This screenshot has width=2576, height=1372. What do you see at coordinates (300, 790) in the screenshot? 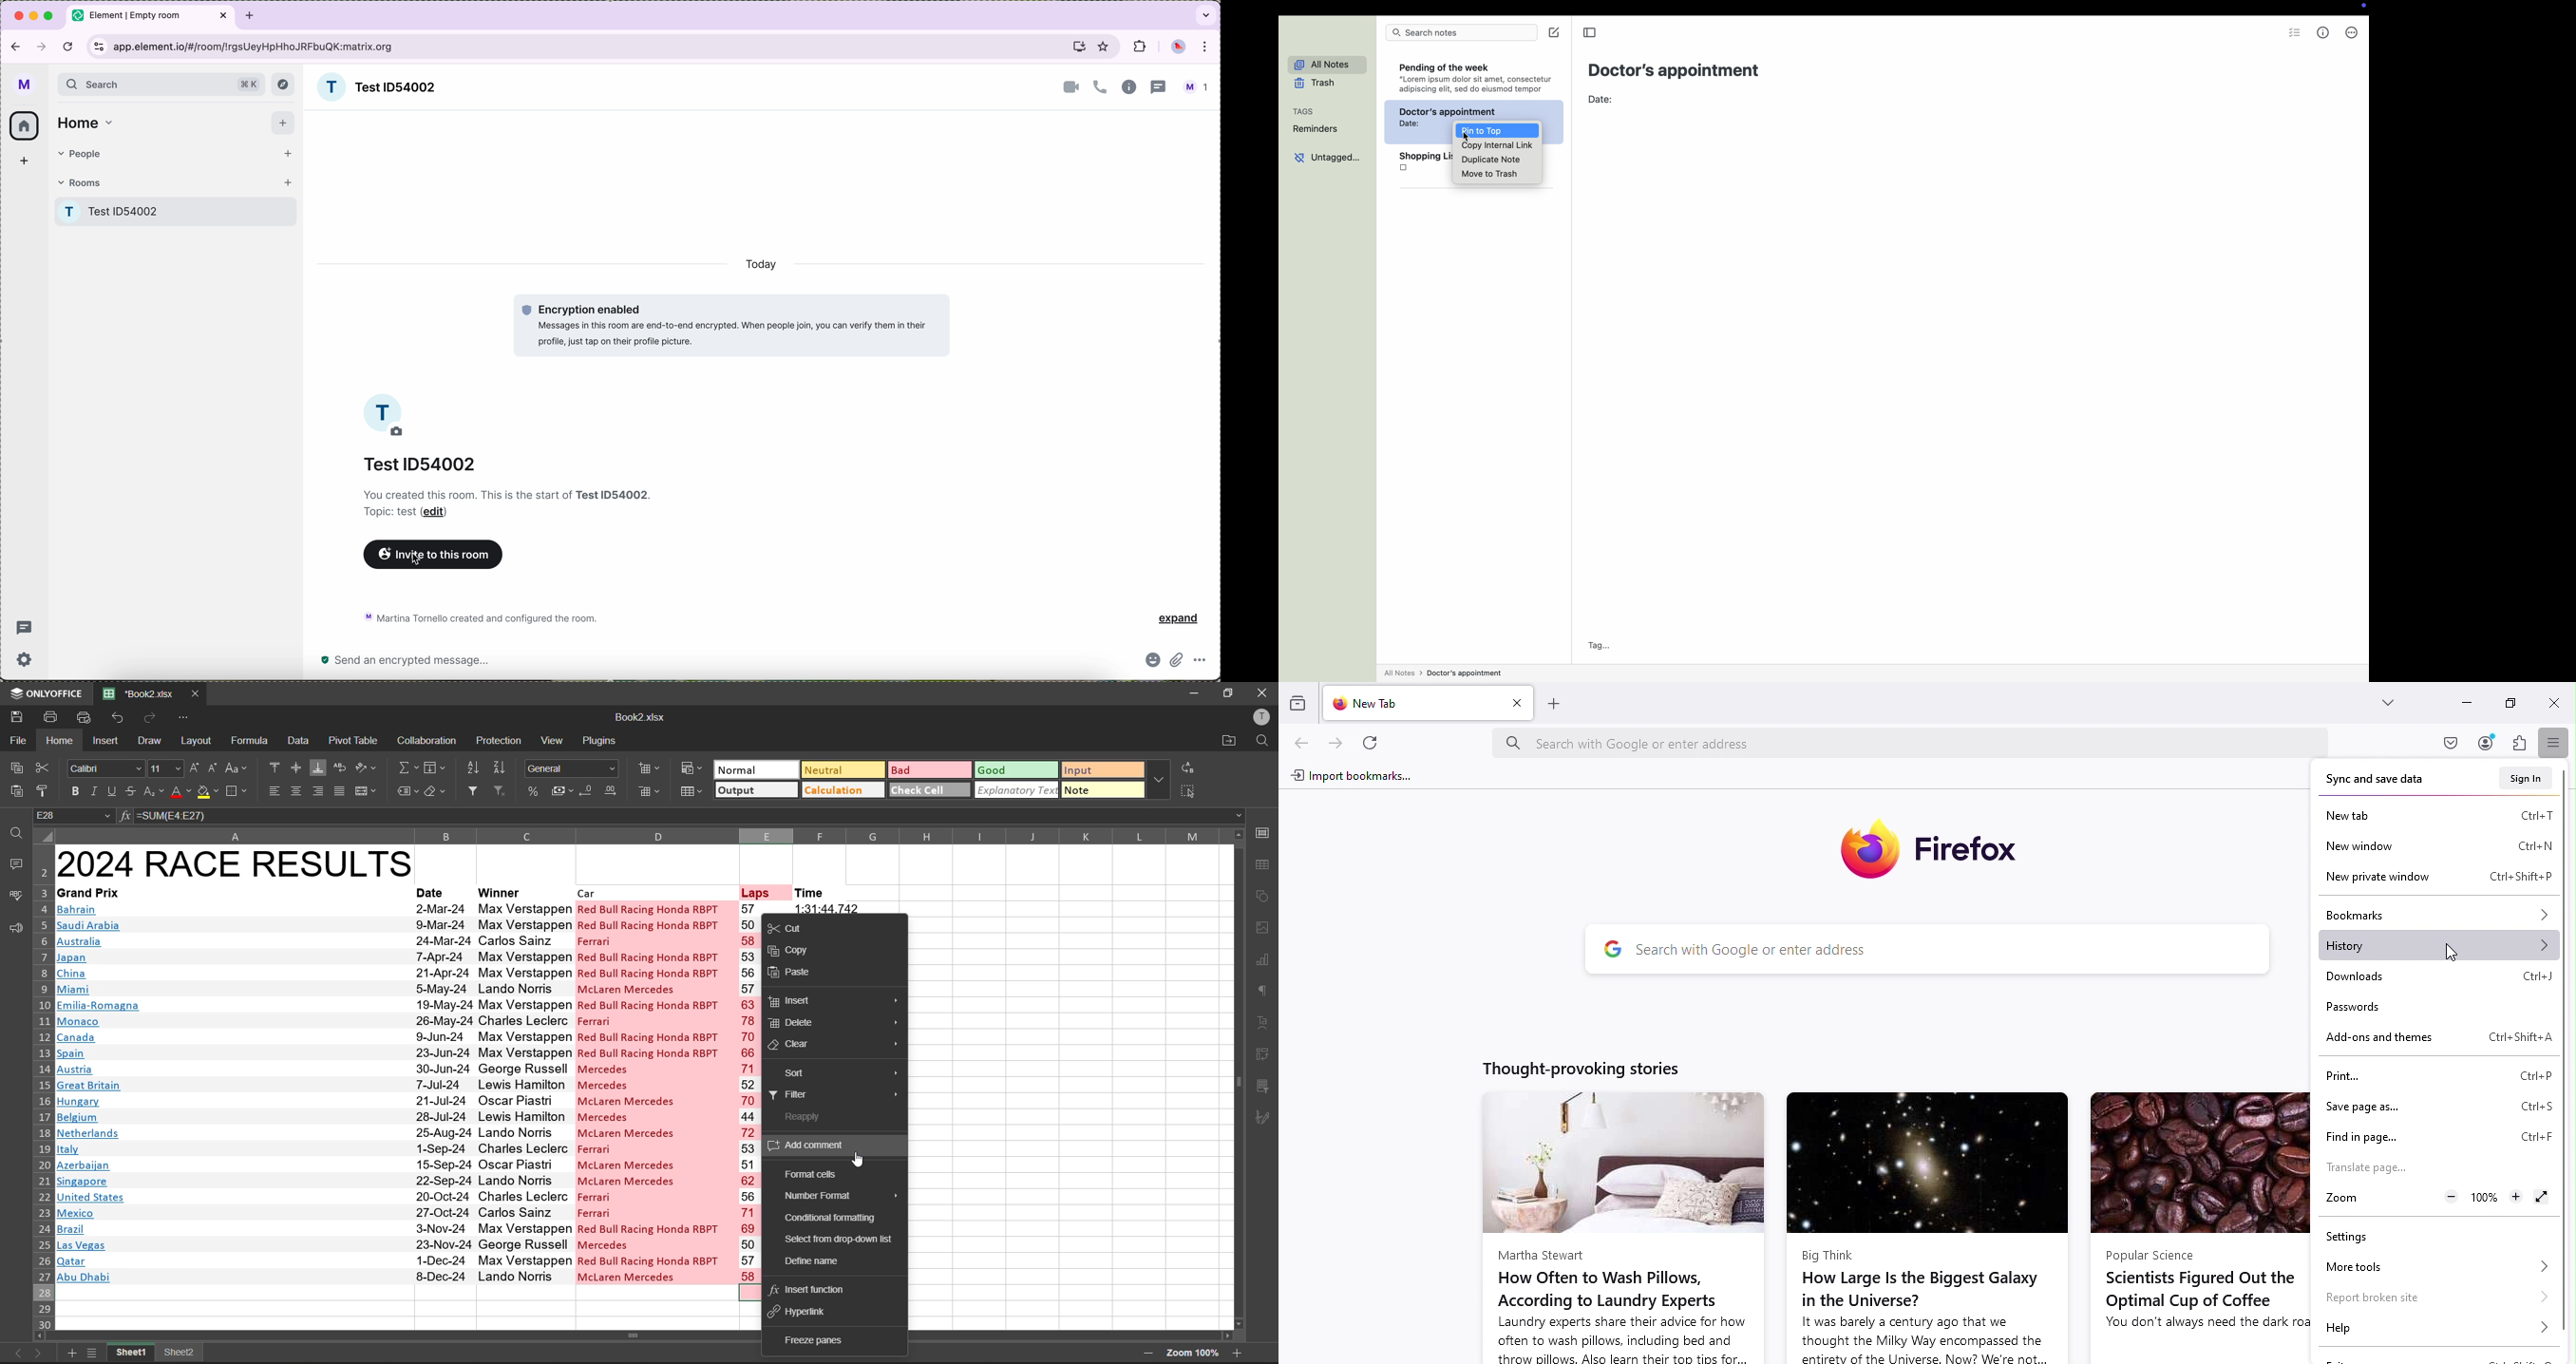
I see `align center` at bounding box center [300, 790].